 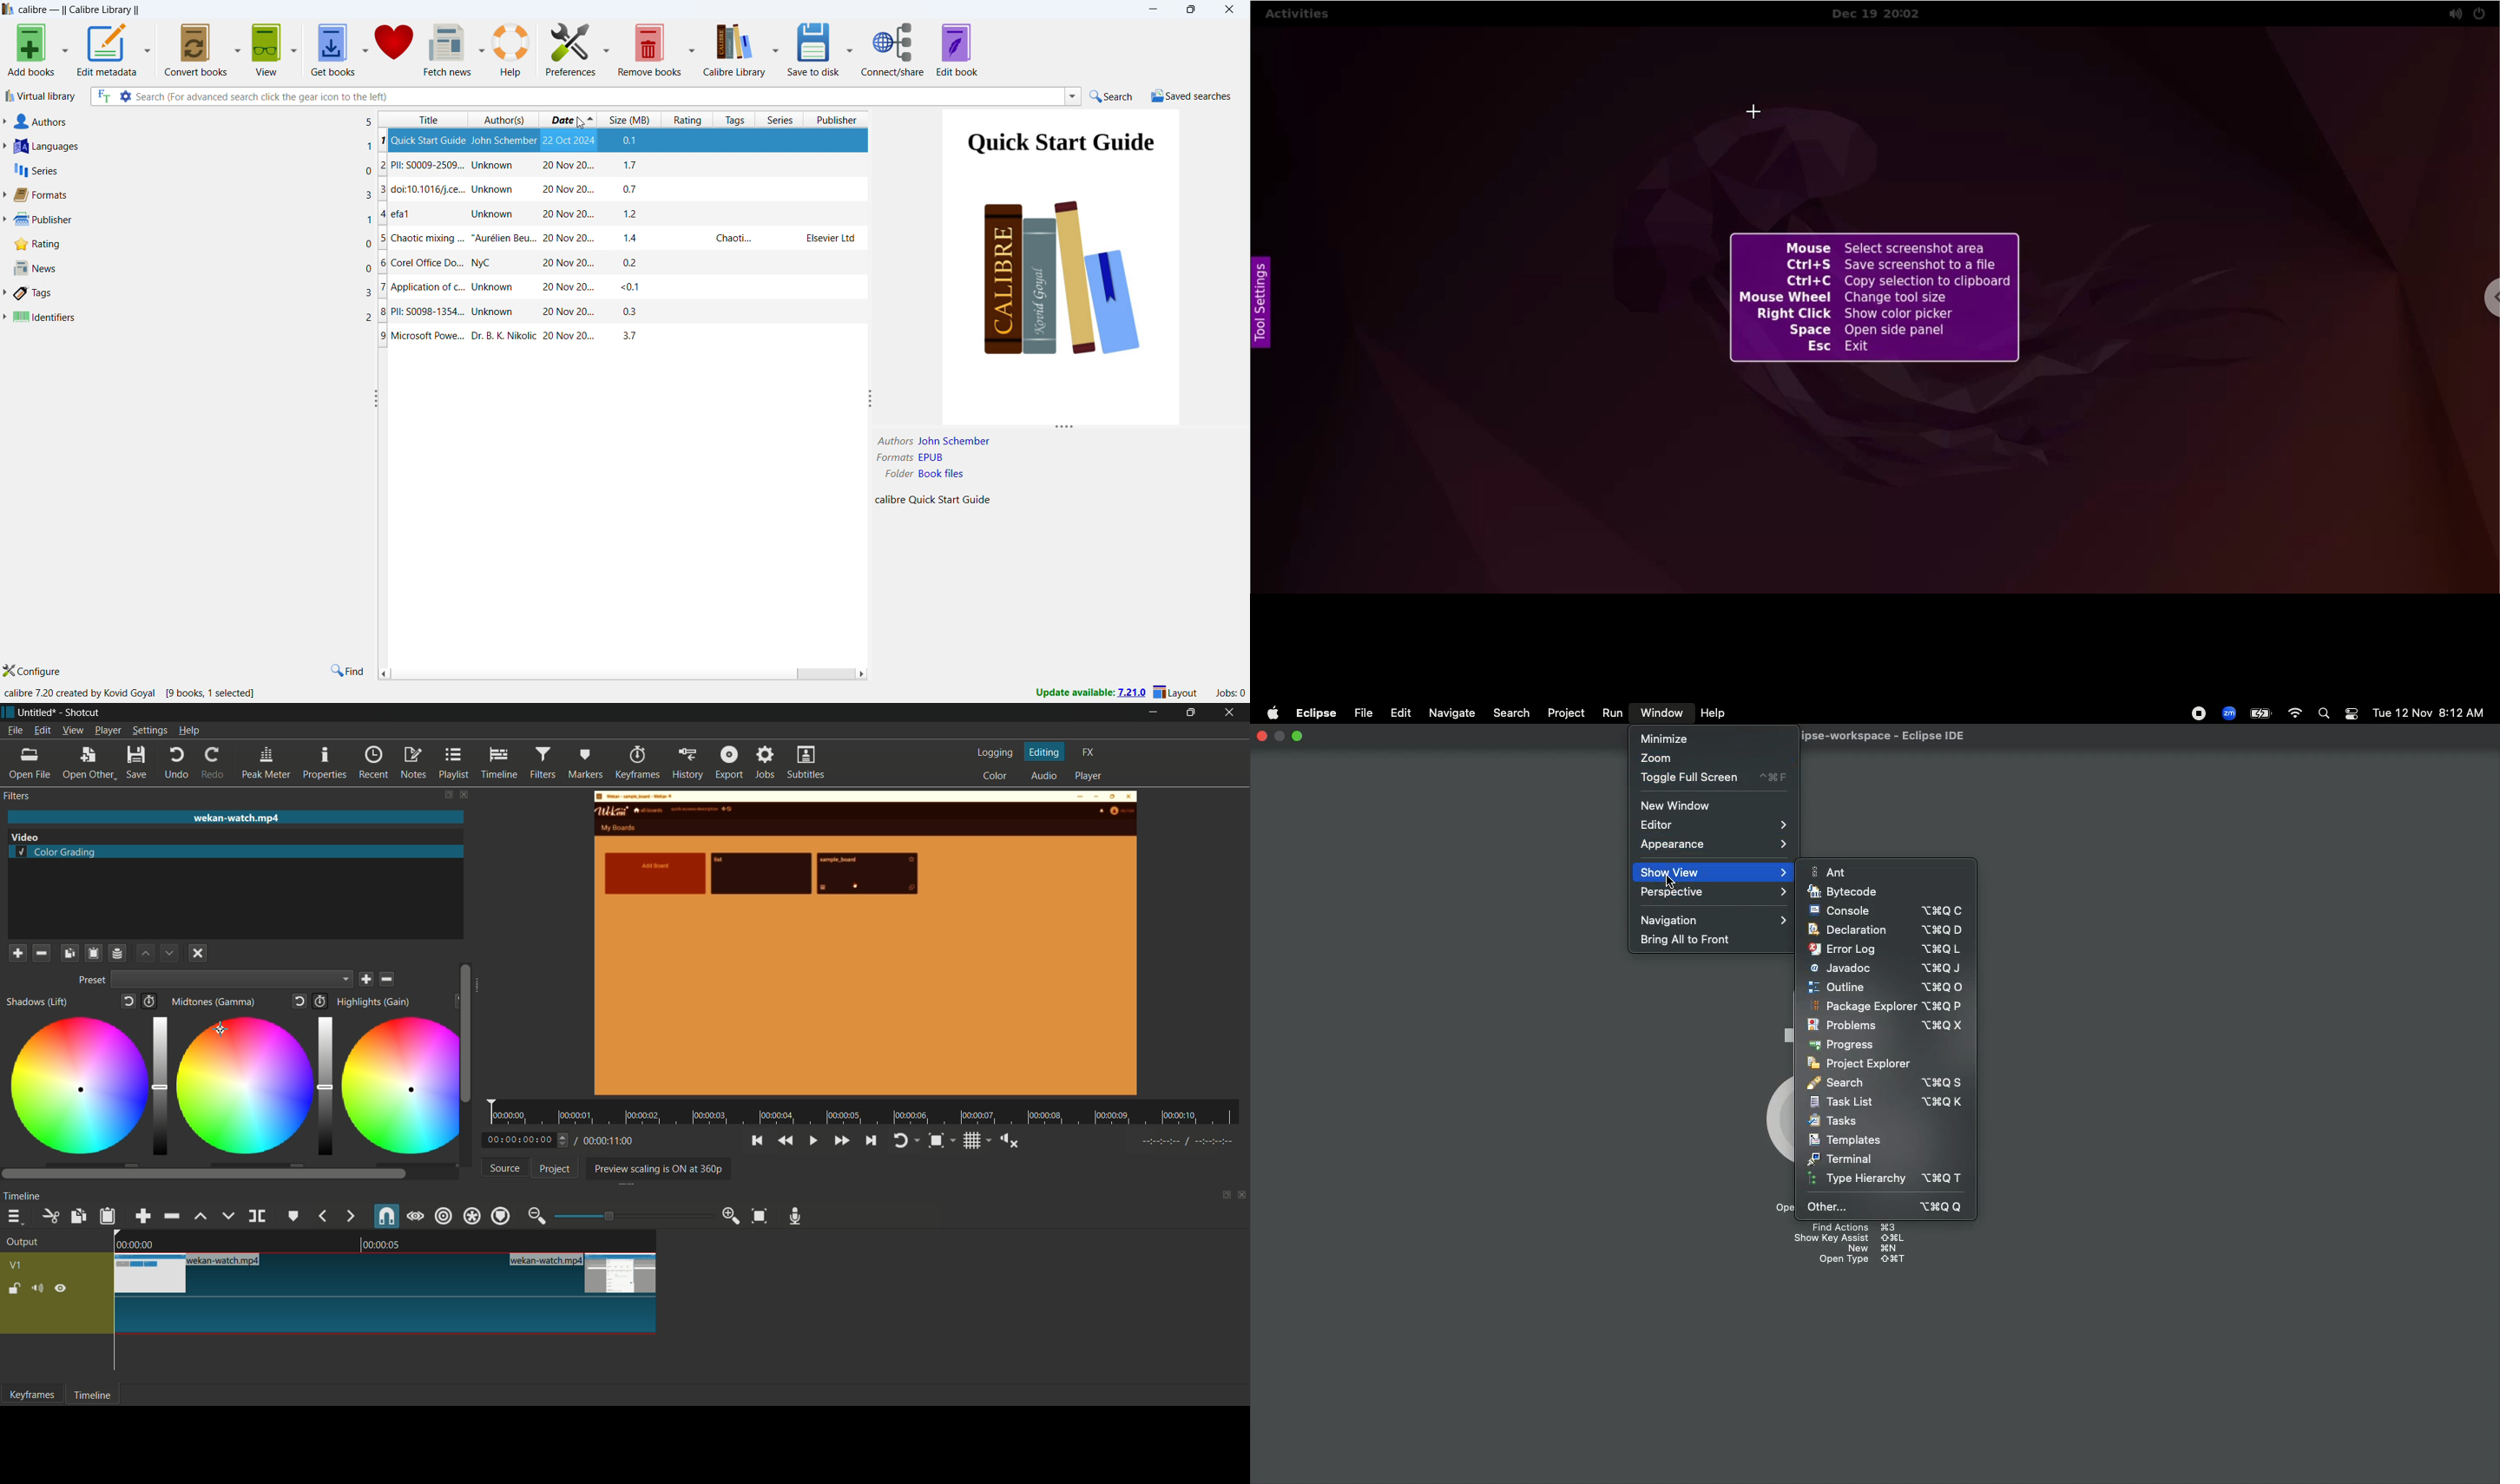 I want to click on NyC, so click(x=482, y=312).